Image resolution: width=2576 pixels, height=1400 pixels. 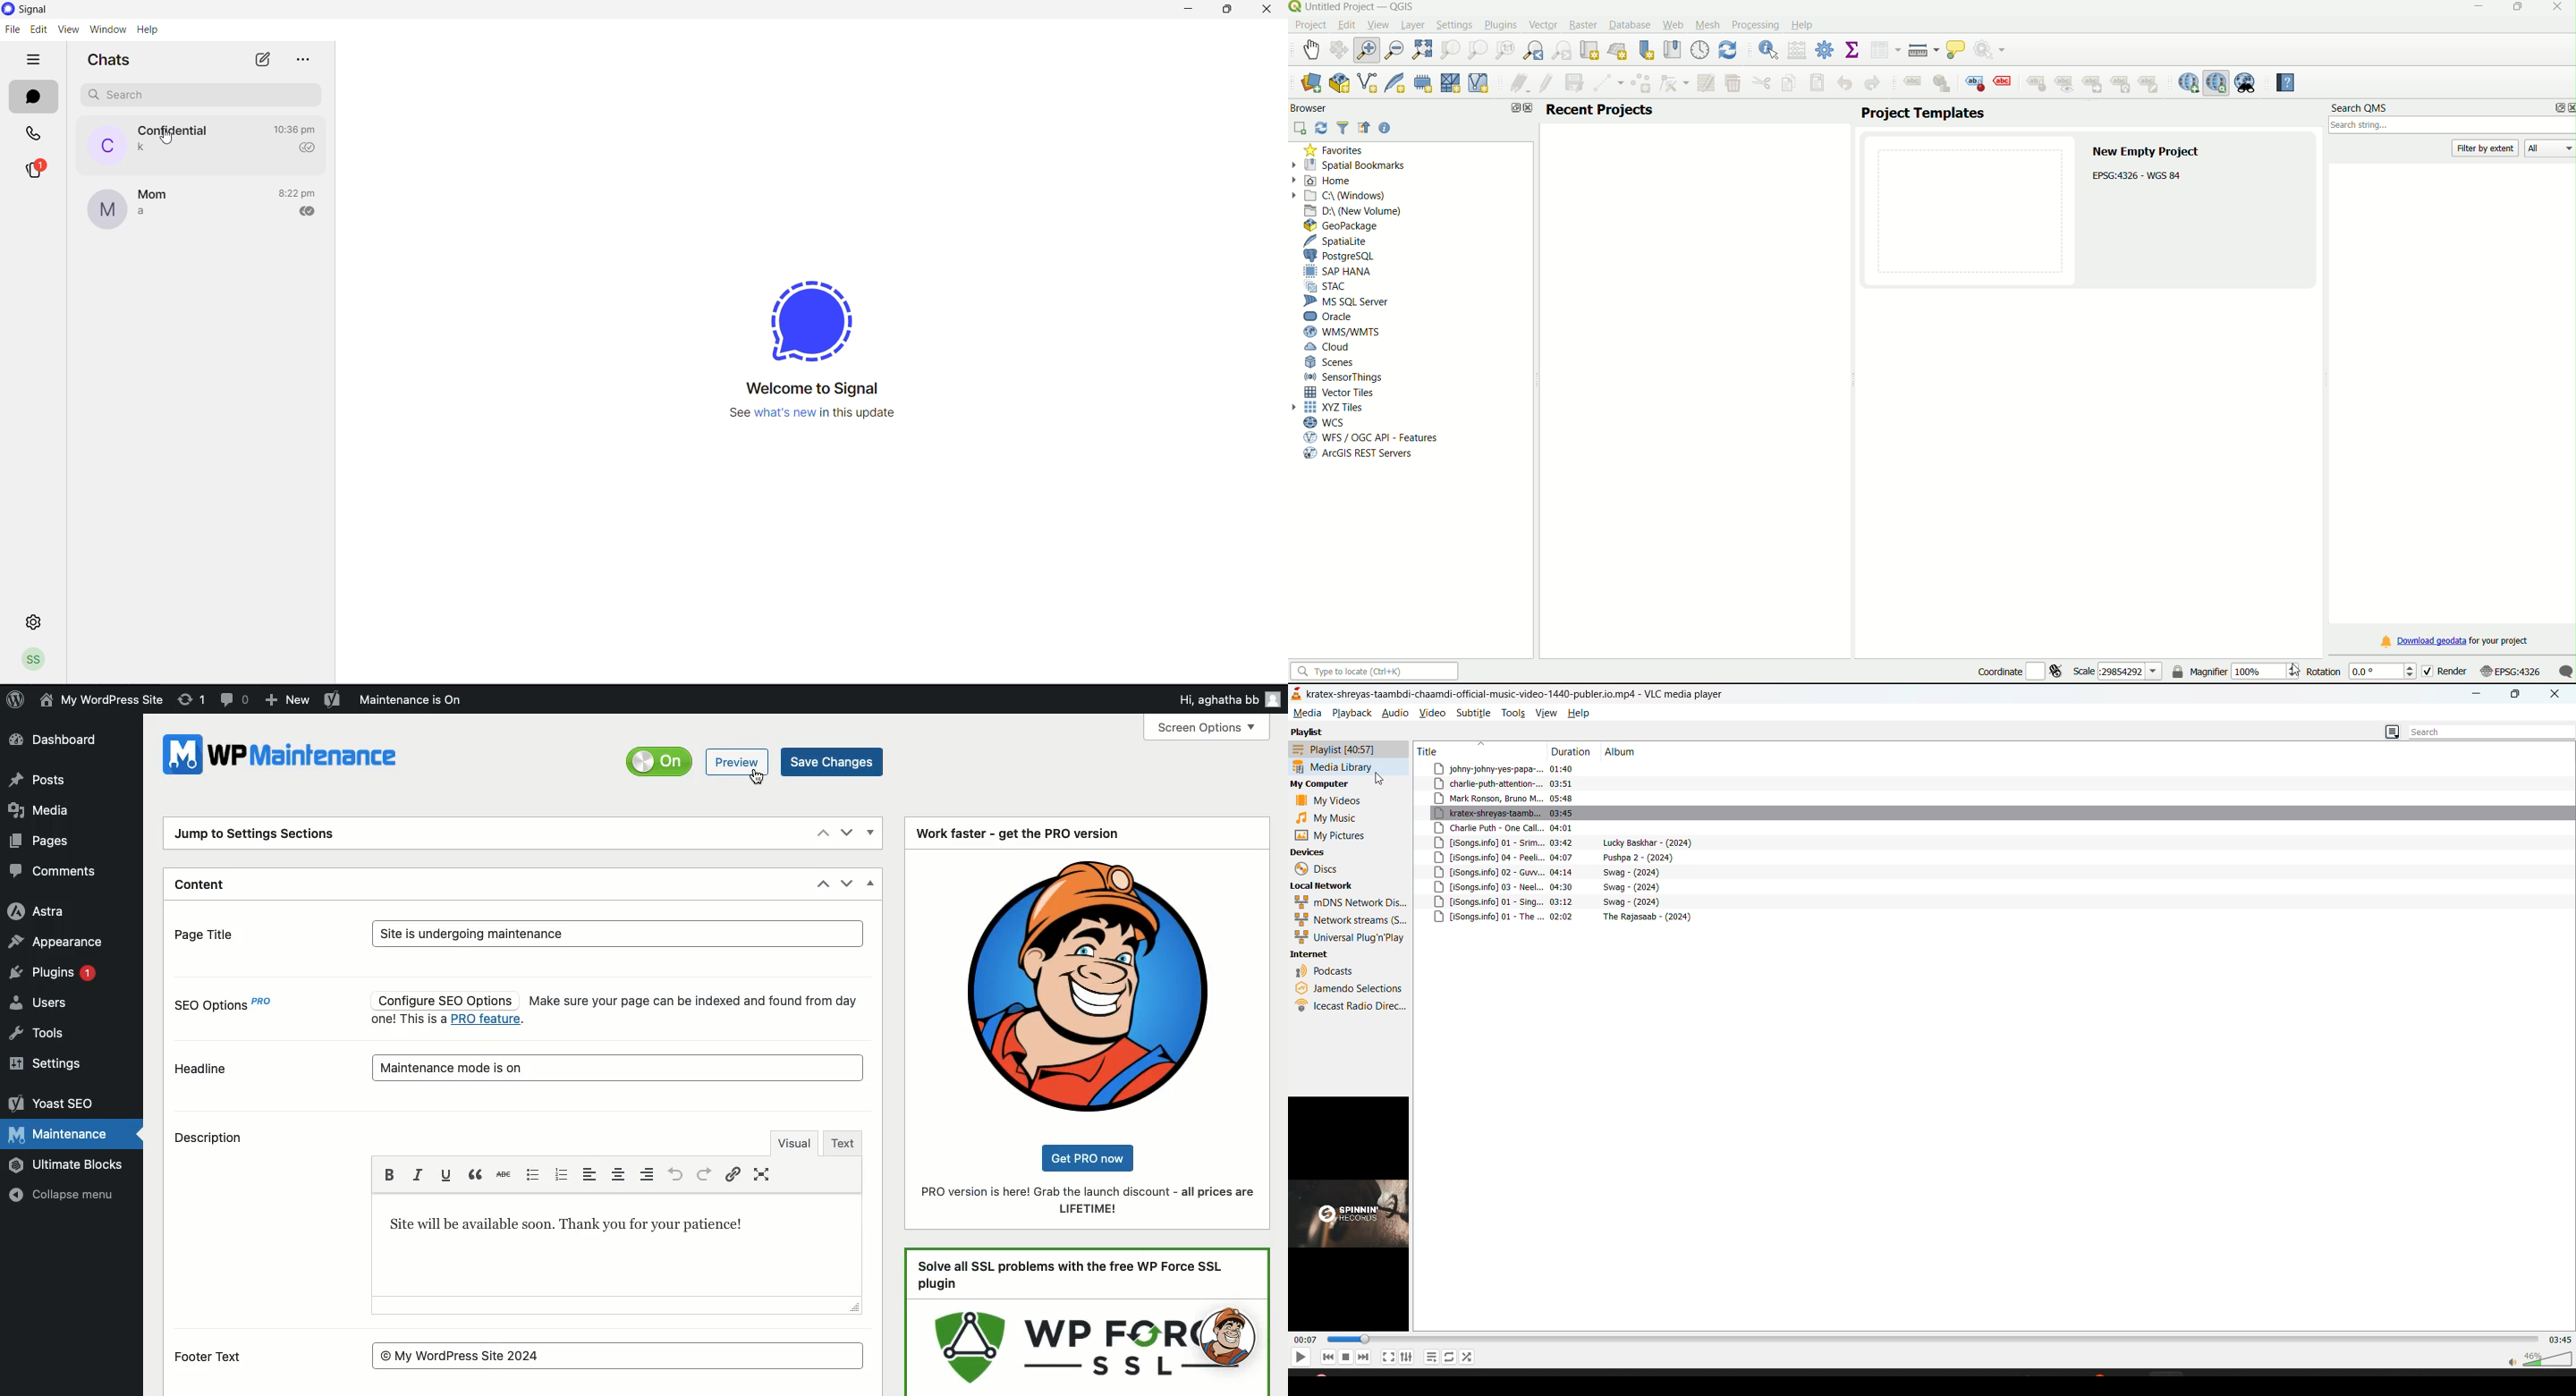 I want to click on profile, so click(x=38, y=662).